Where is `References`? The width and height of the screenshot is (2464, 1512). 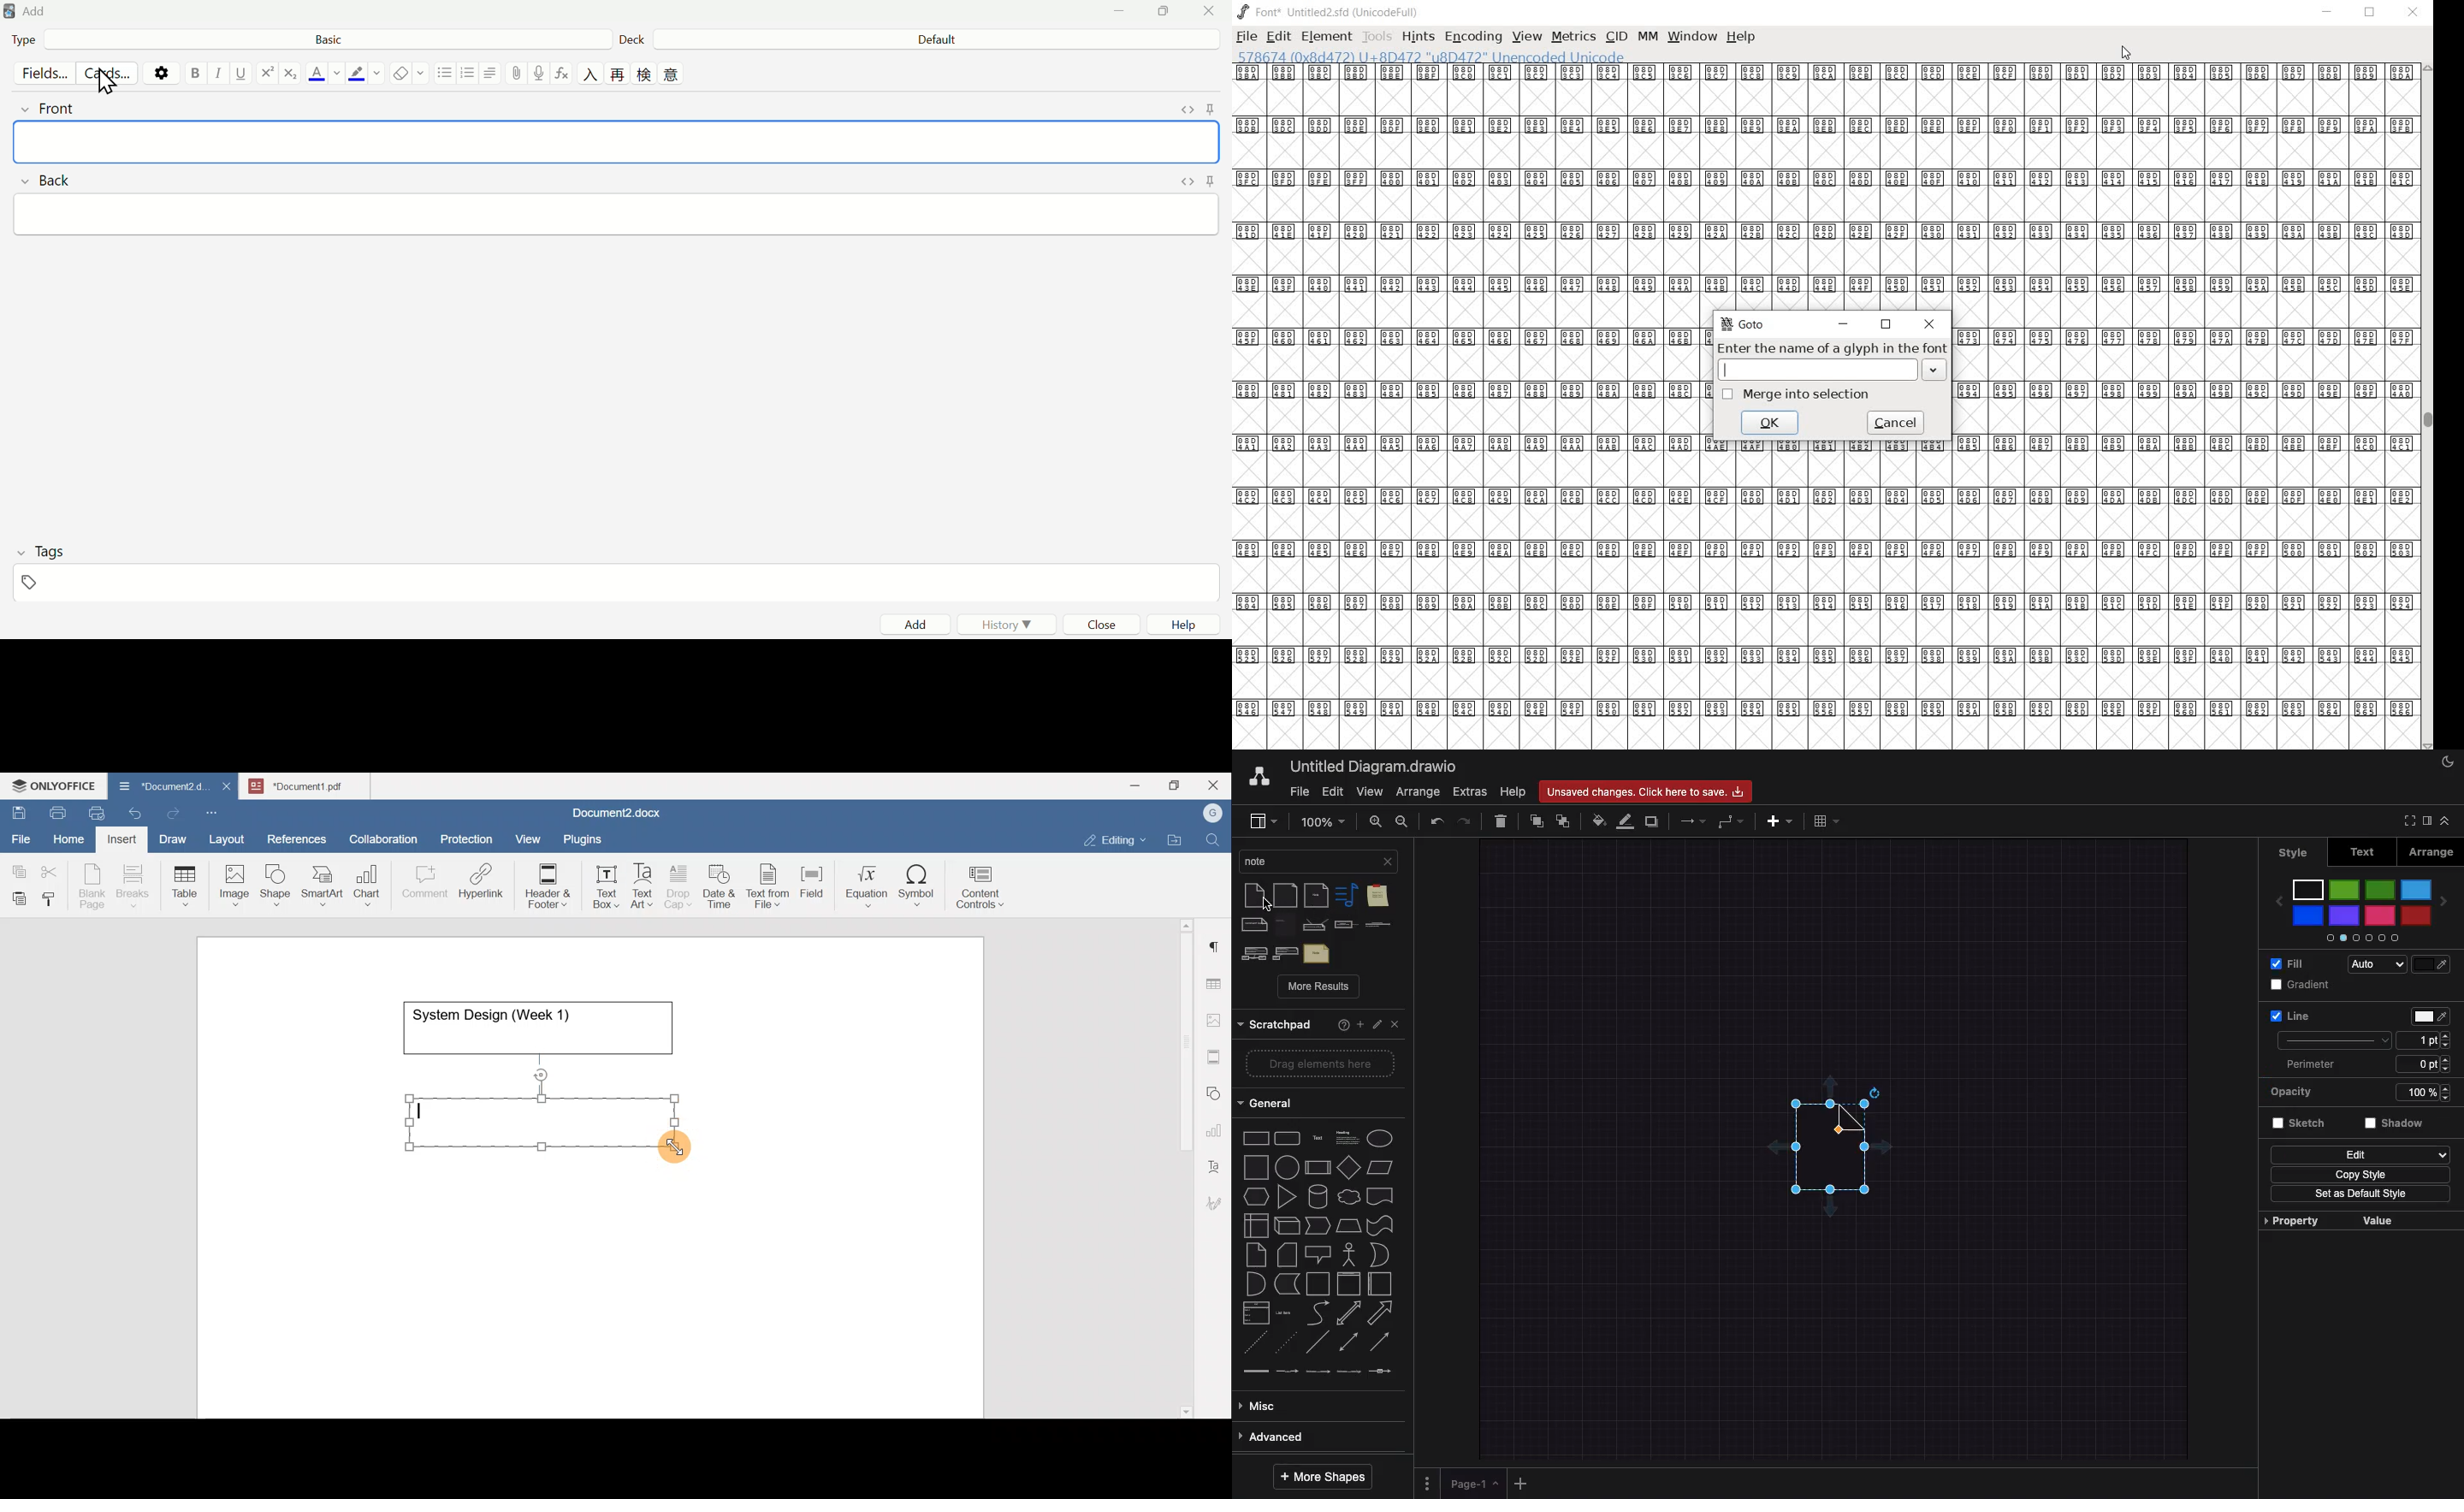
References is located at coordinates (296, 837).